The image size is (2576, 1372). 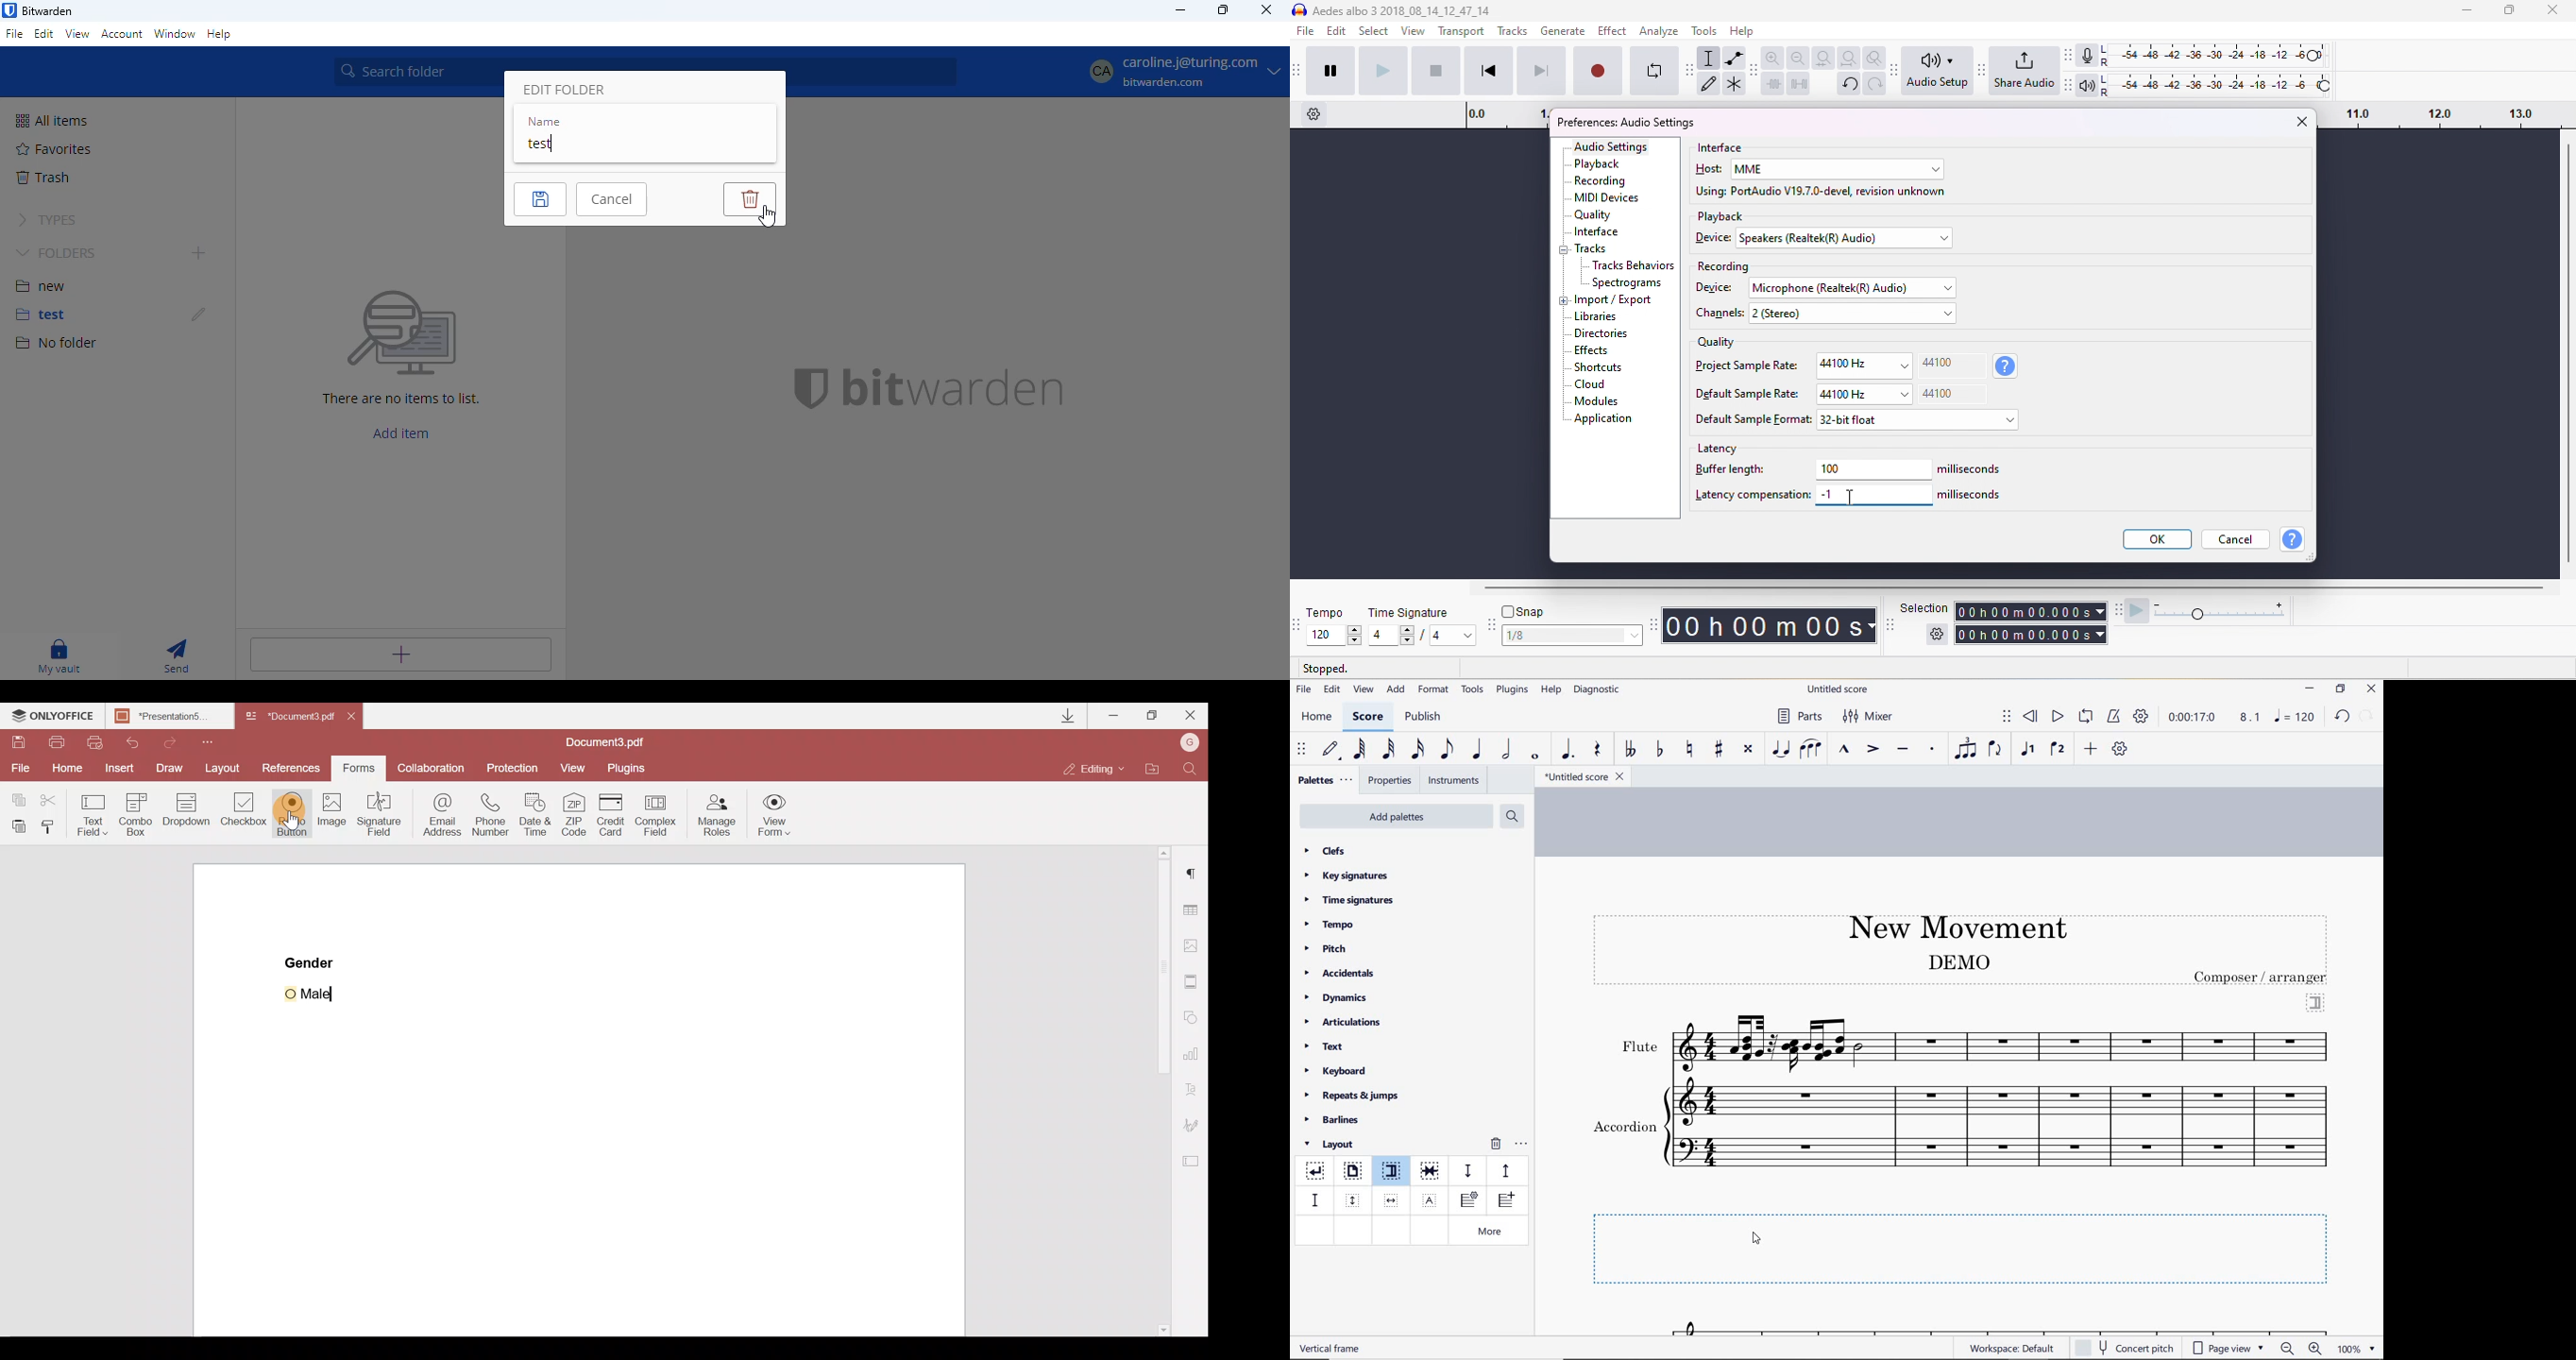 I want to click on L, so click(x=2106, y=49).